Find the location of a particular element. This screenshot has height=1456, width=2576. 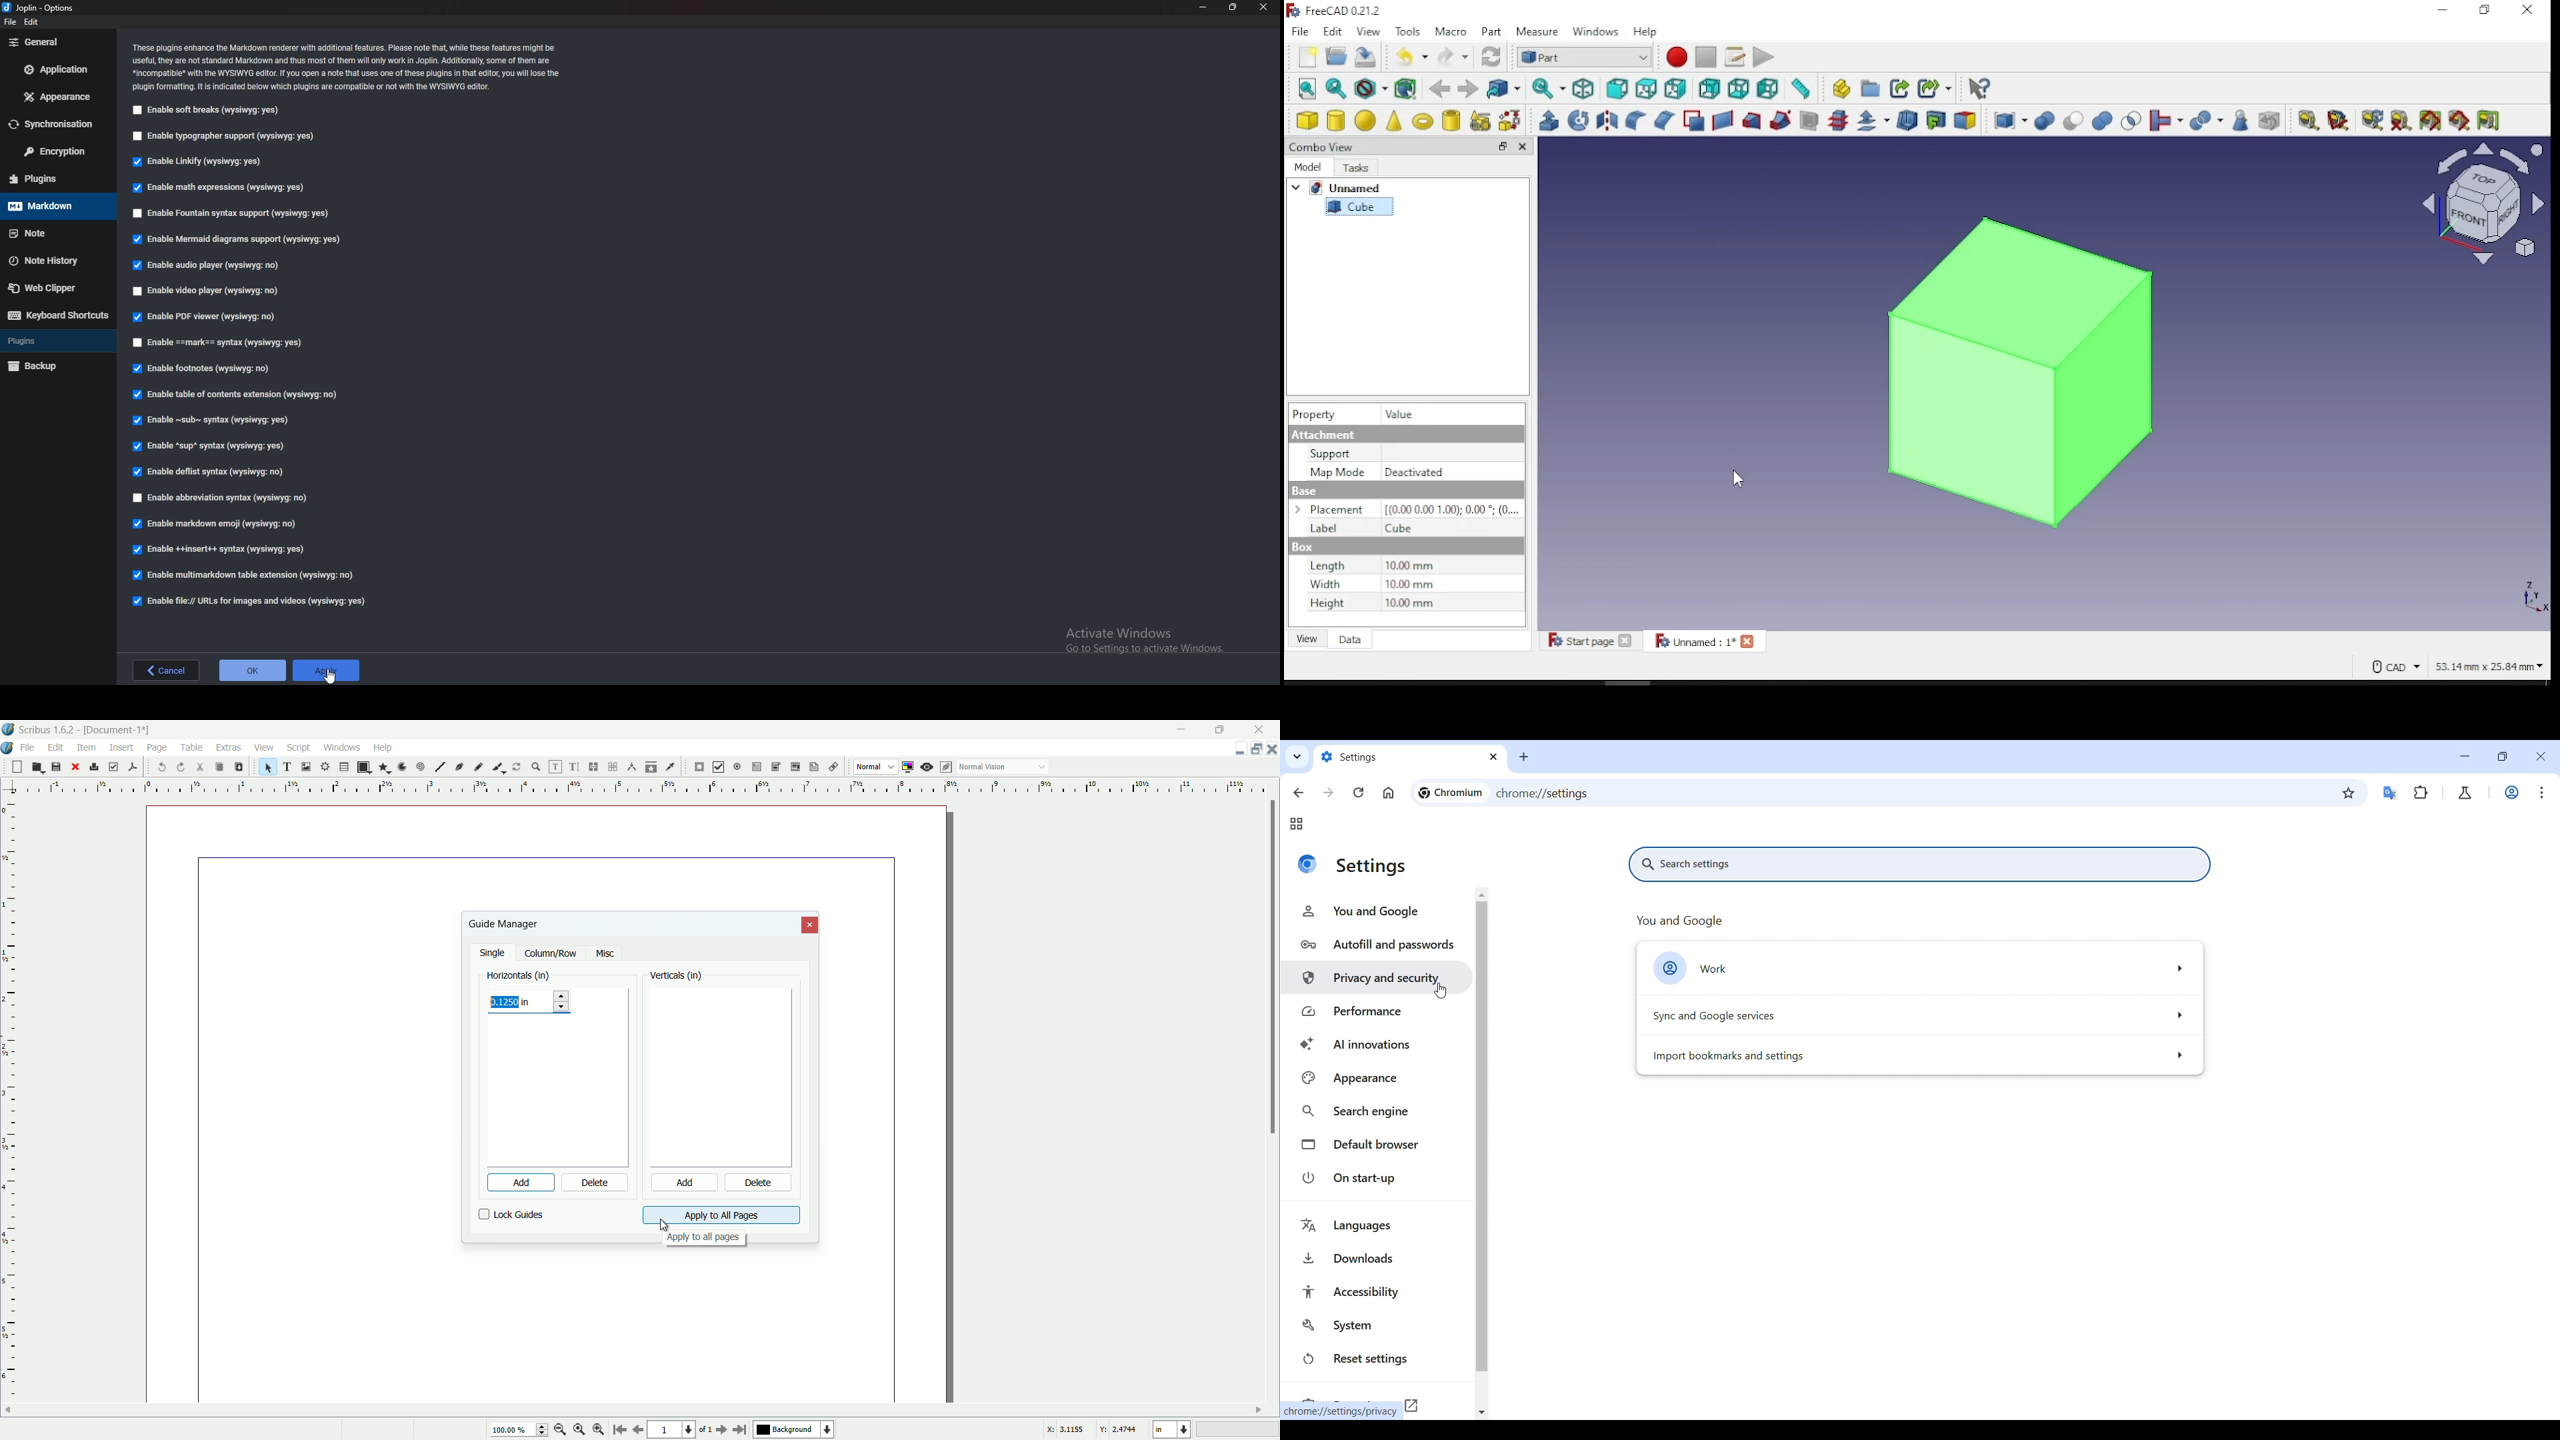

Backup is located at coordinates (48, 367).